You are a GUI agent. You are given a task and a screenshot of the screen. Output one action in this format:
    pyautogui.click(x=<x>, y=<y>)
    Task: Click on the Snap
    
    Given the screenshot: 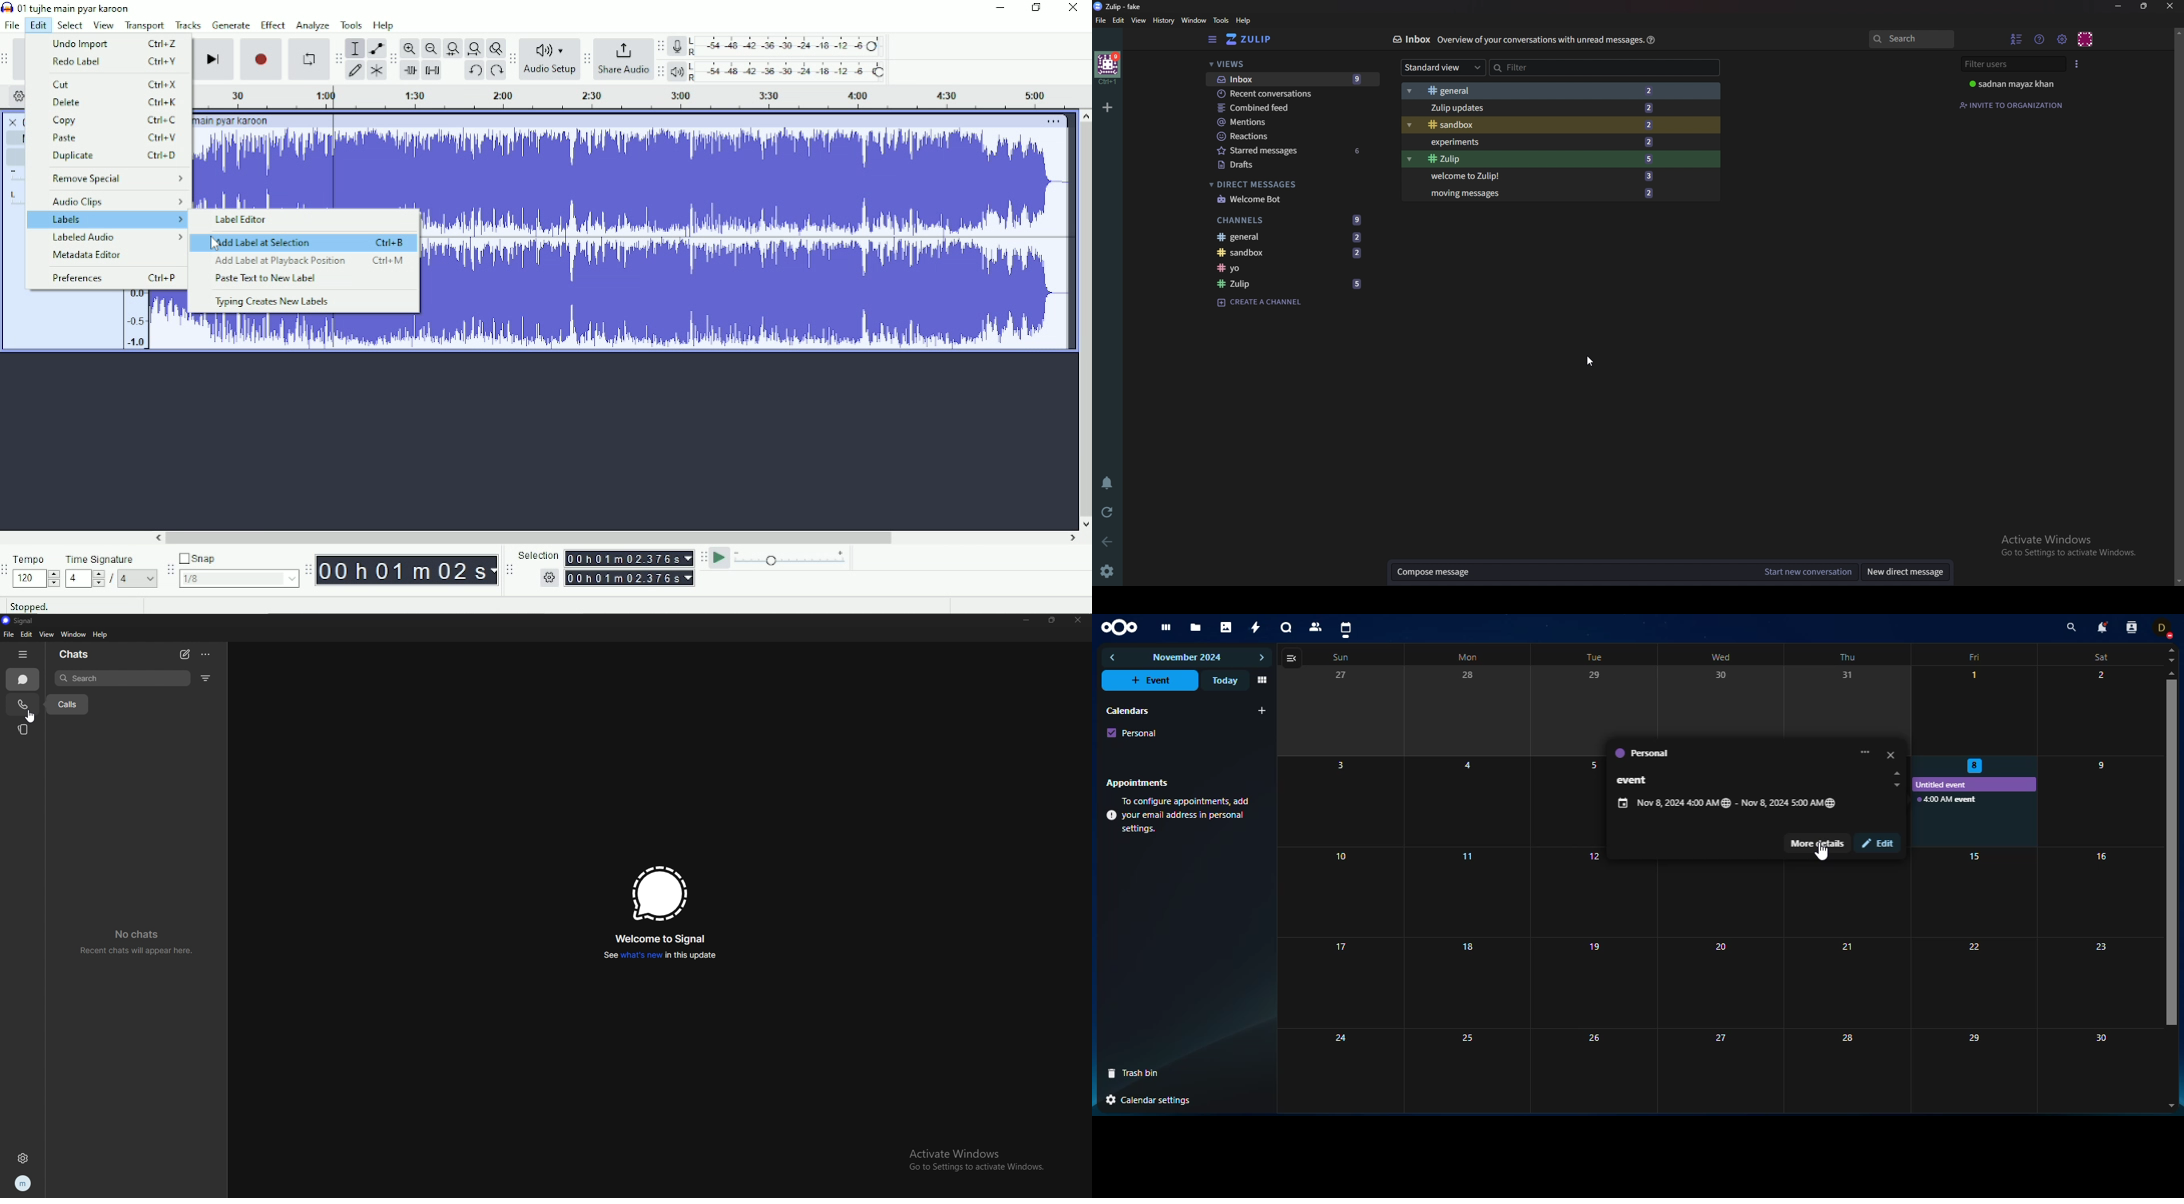 What is the action you would take?
    pyautogui.click(x=238, y=569)
    